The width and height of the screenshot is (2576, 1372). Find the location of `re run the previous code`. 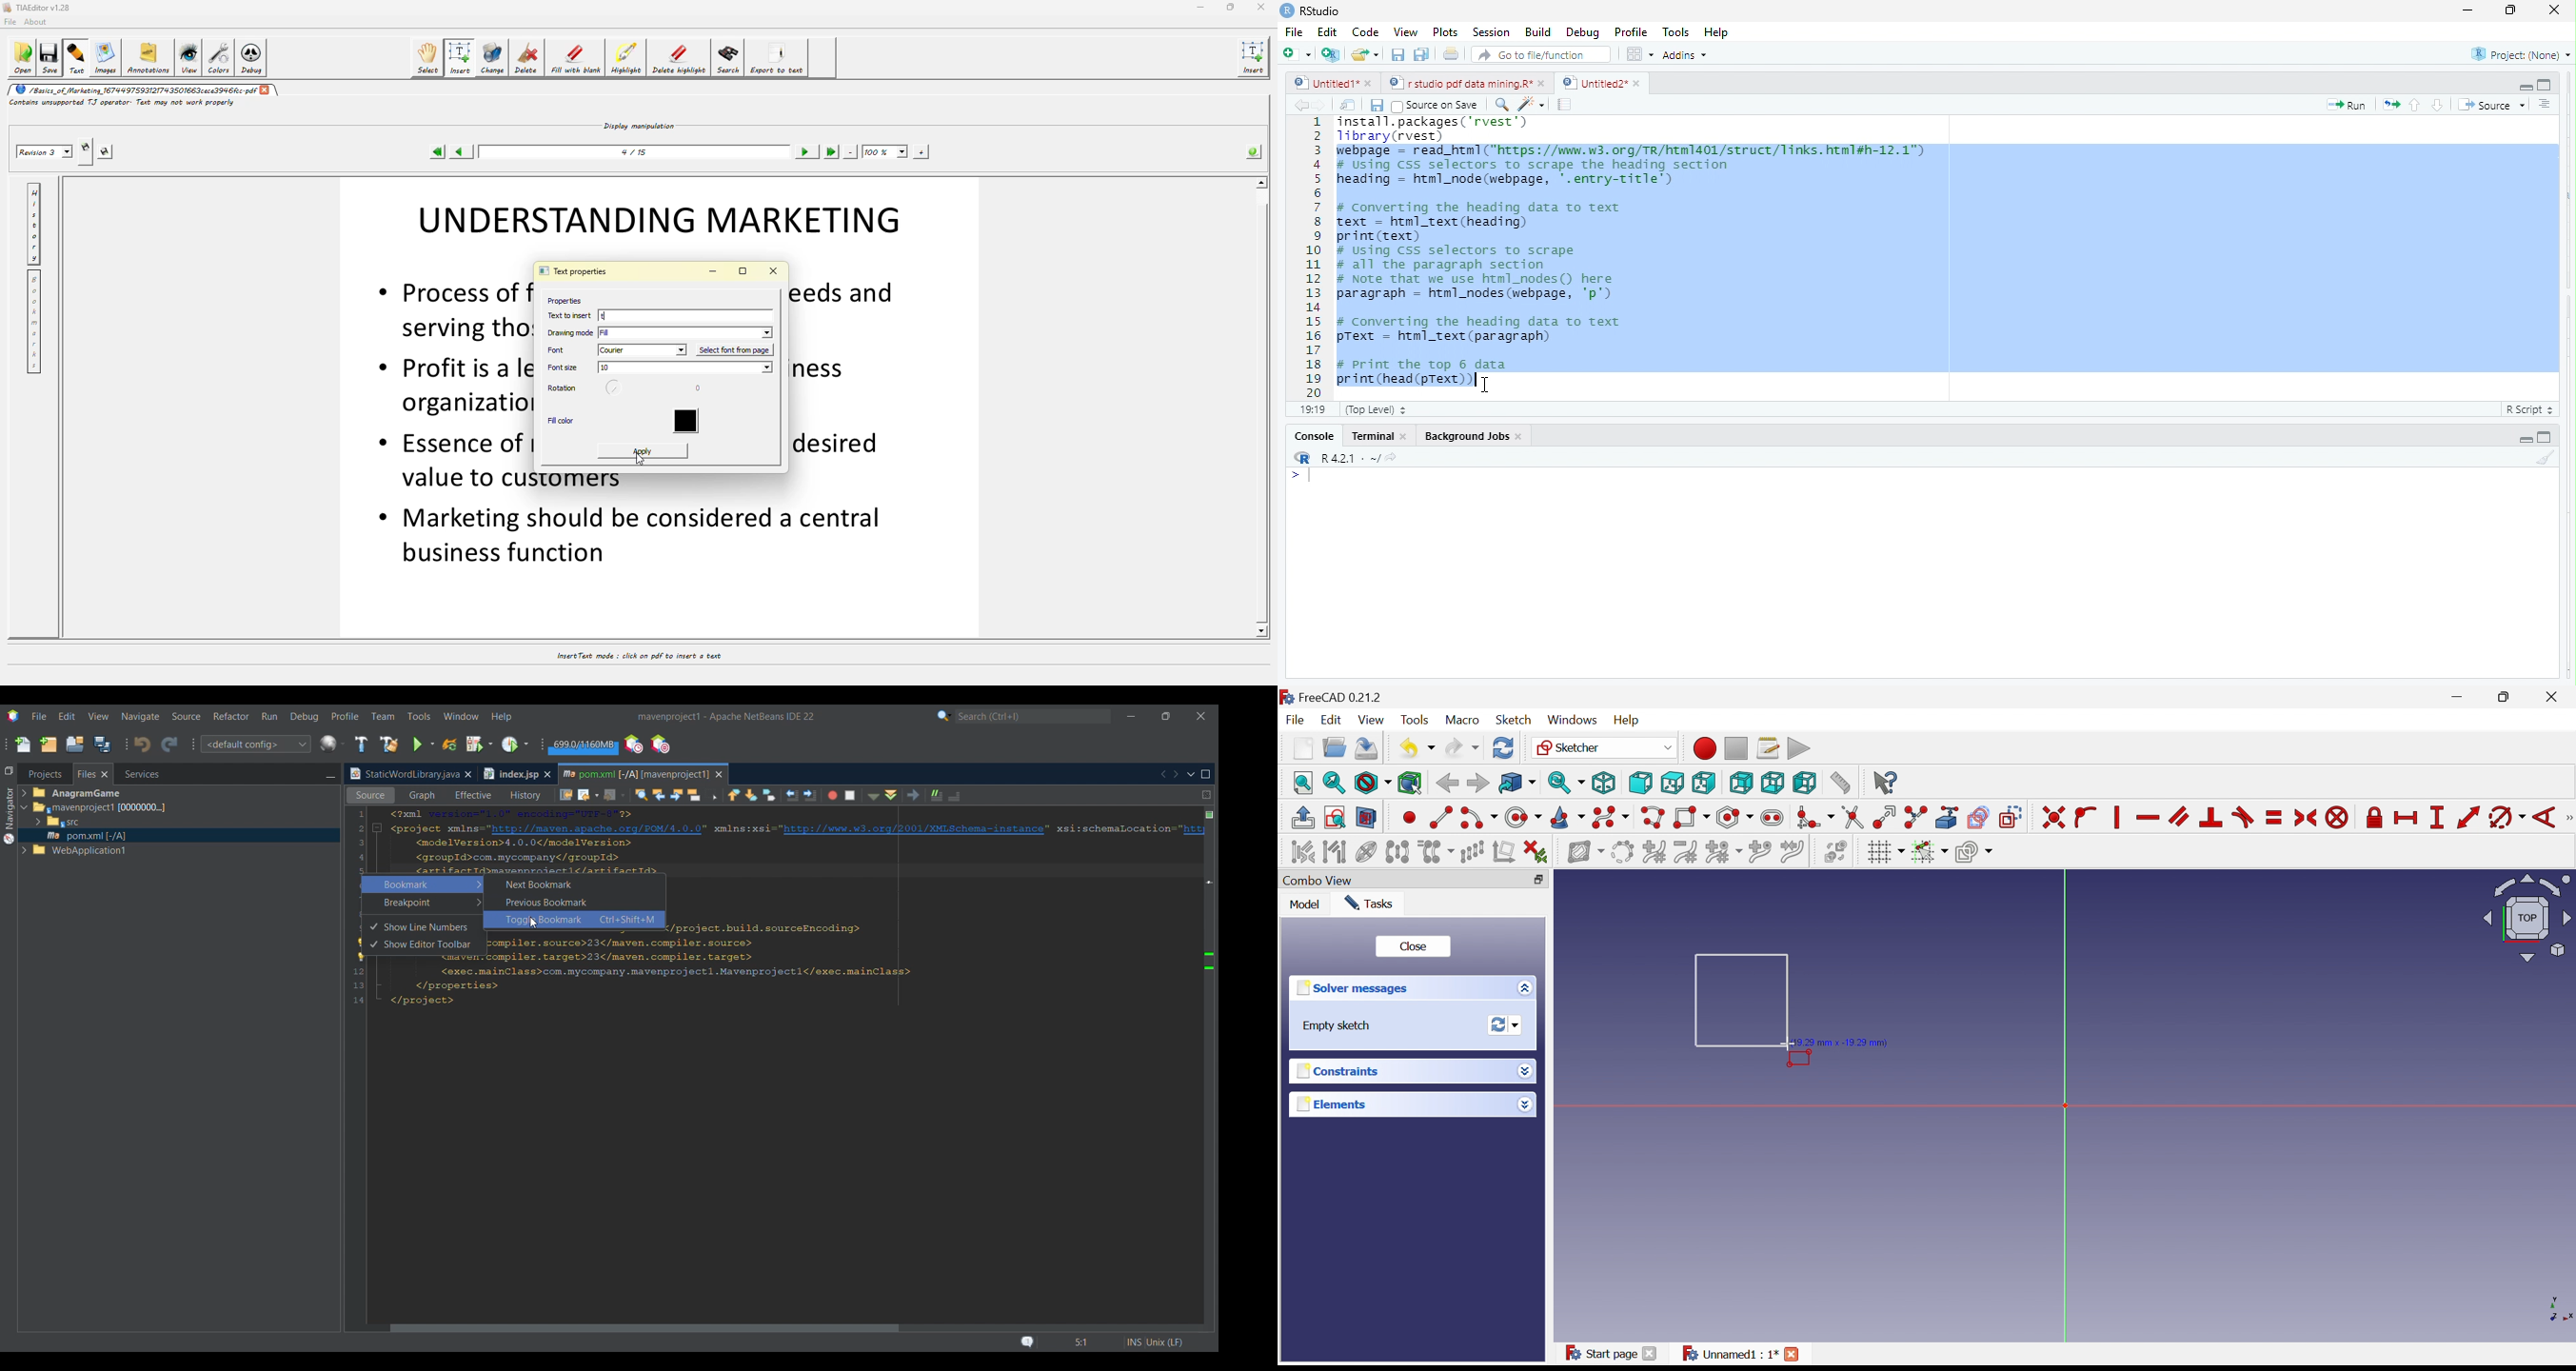

re run the previous code is located at coordinates (2393, 105).